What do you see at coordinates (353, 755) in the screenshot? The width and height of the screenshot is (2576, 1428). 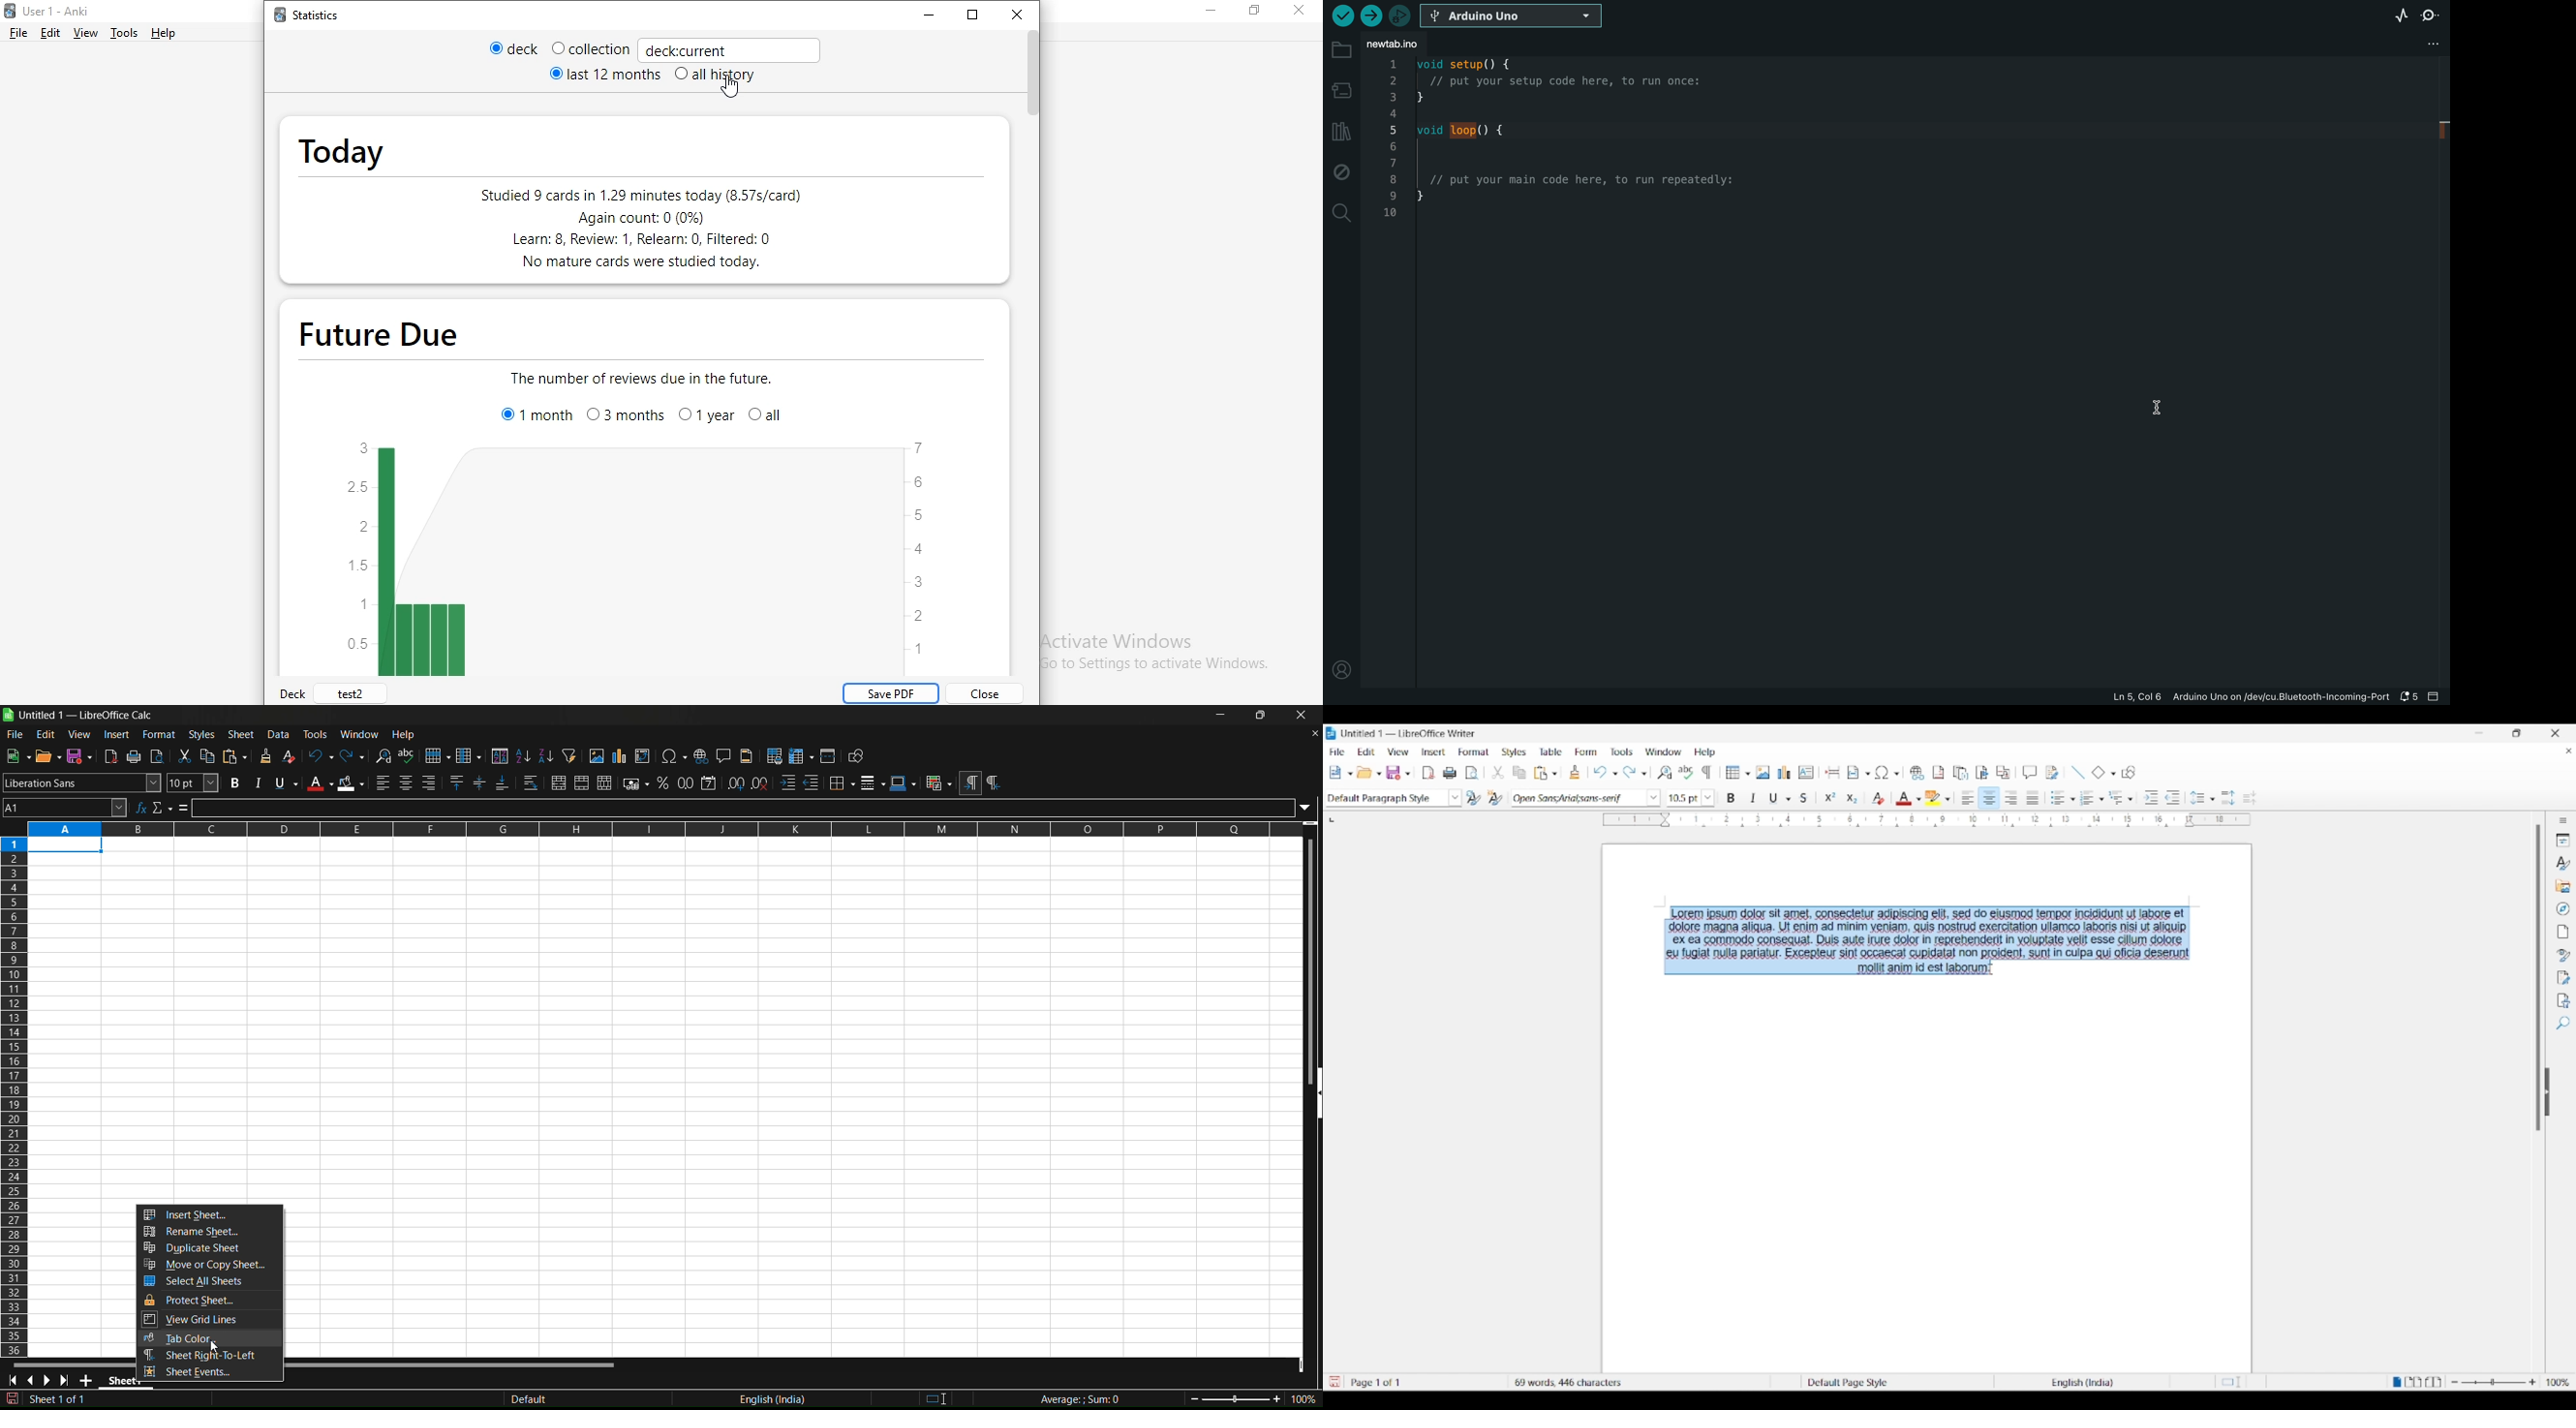 I see `redo` at bounding box center [353, 755].